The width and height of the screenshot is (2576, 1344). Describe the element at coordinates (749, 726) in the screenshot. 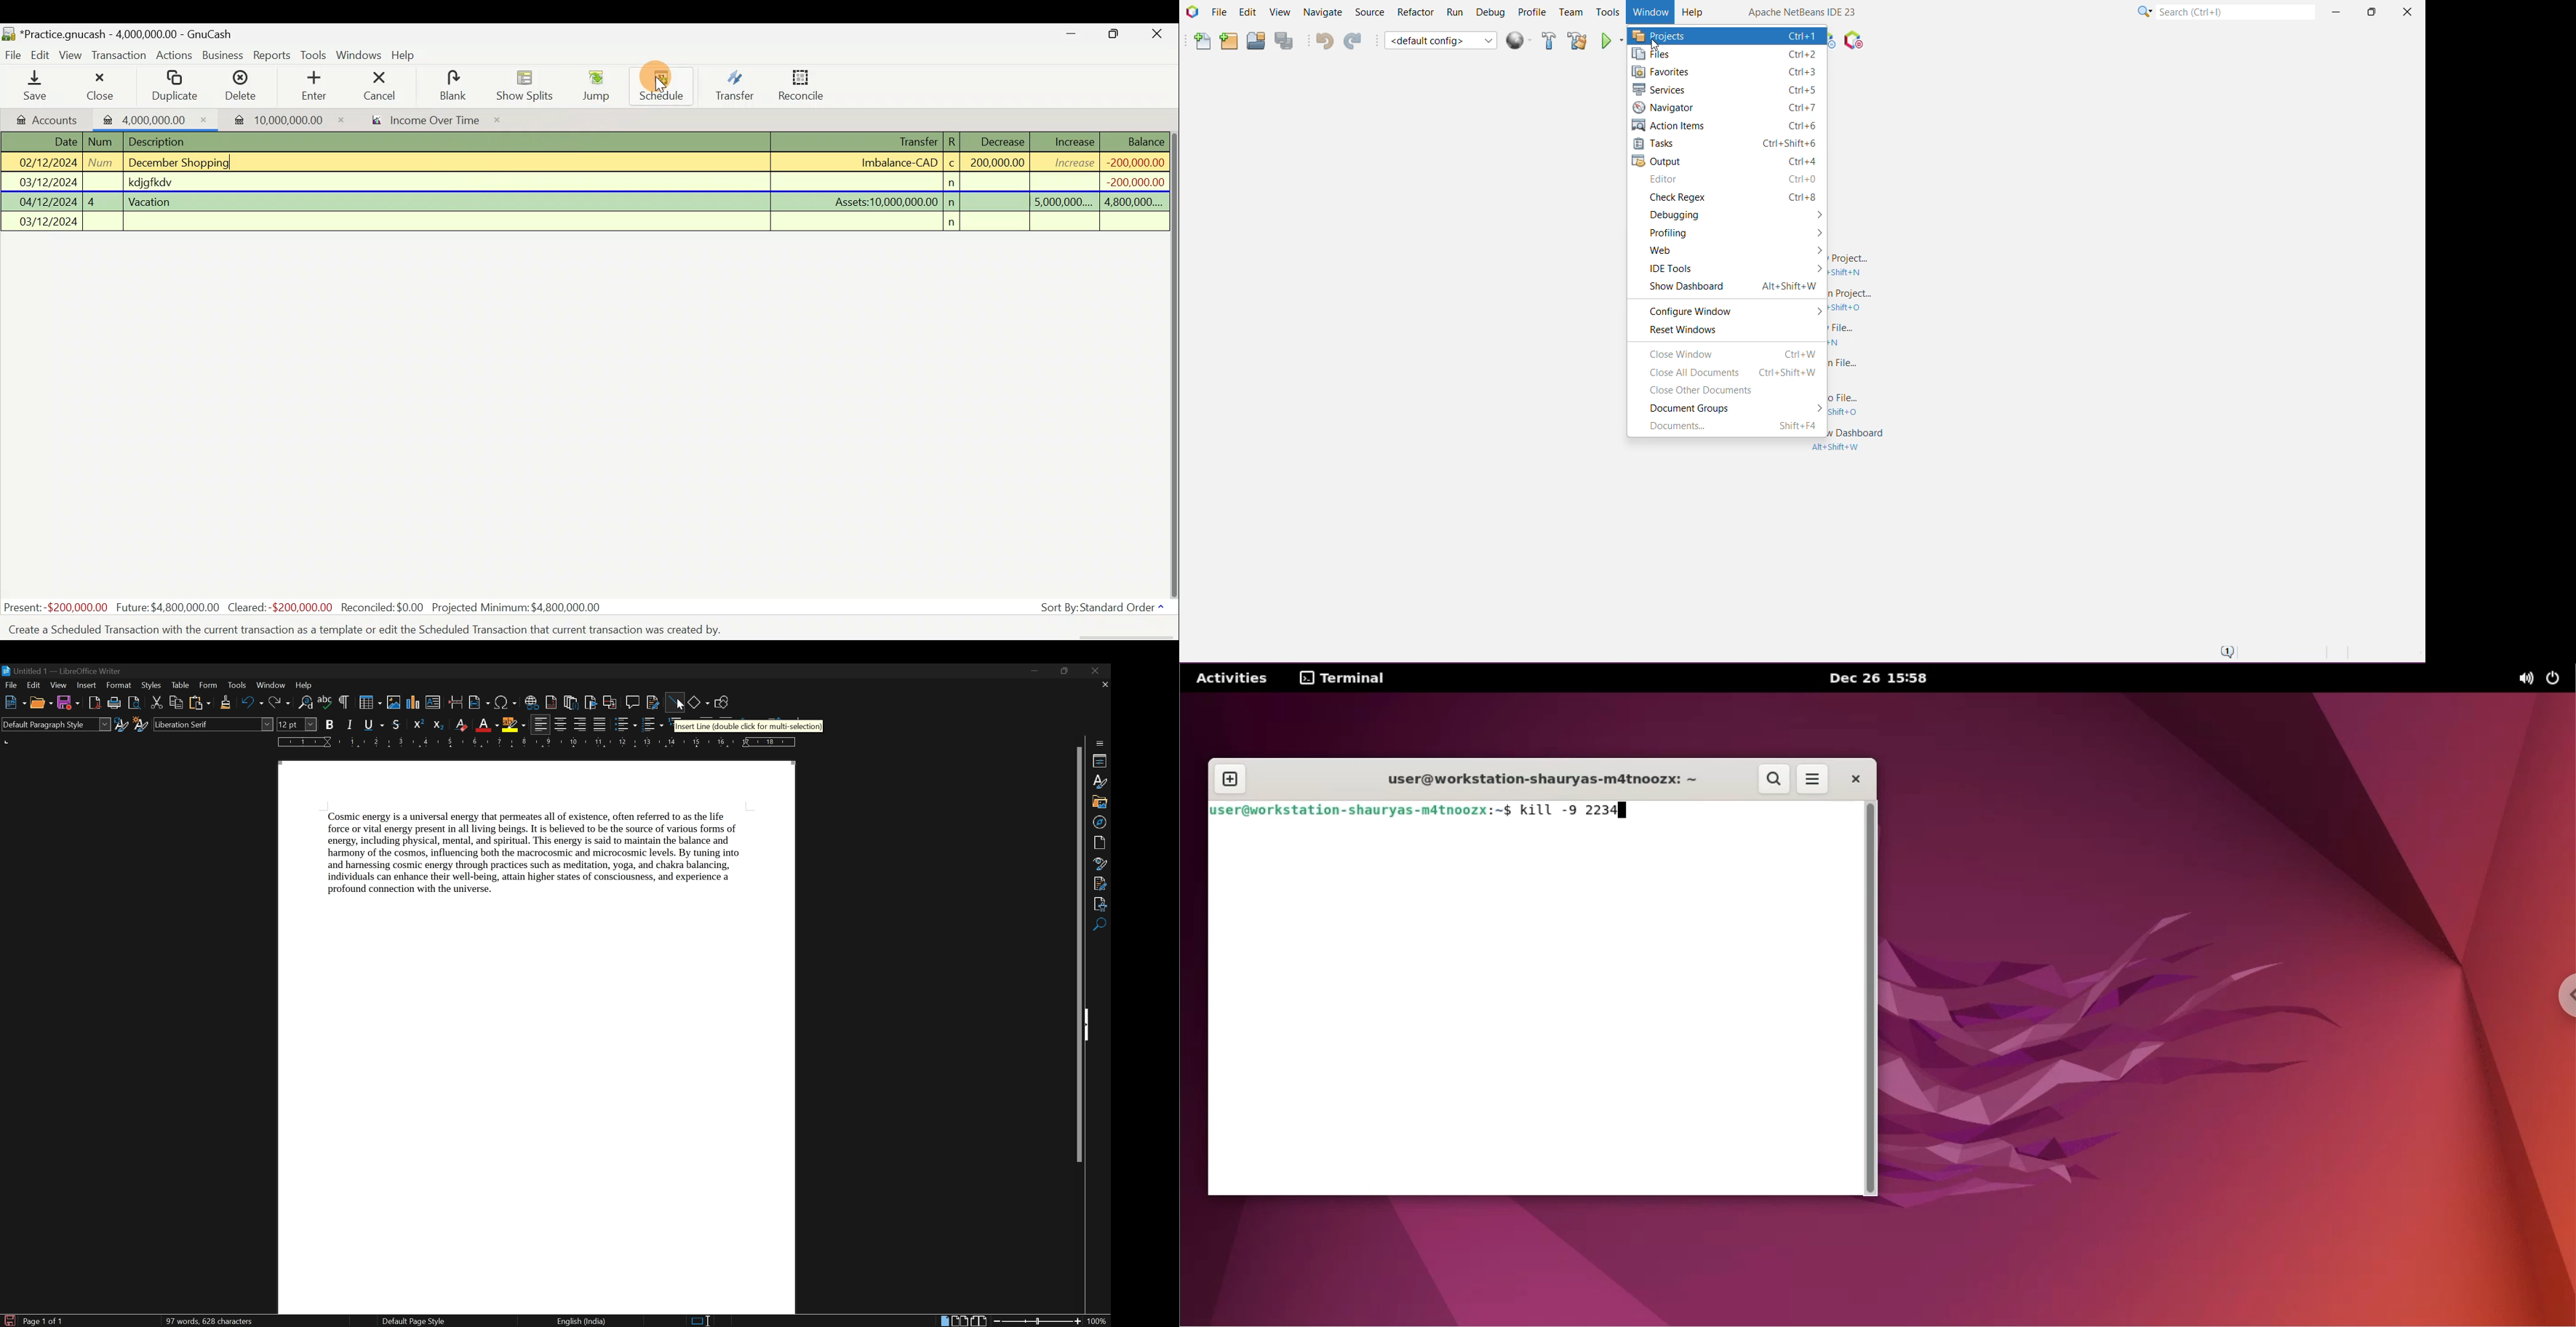

I see `insert line(double click for multi-selection)` at that location.